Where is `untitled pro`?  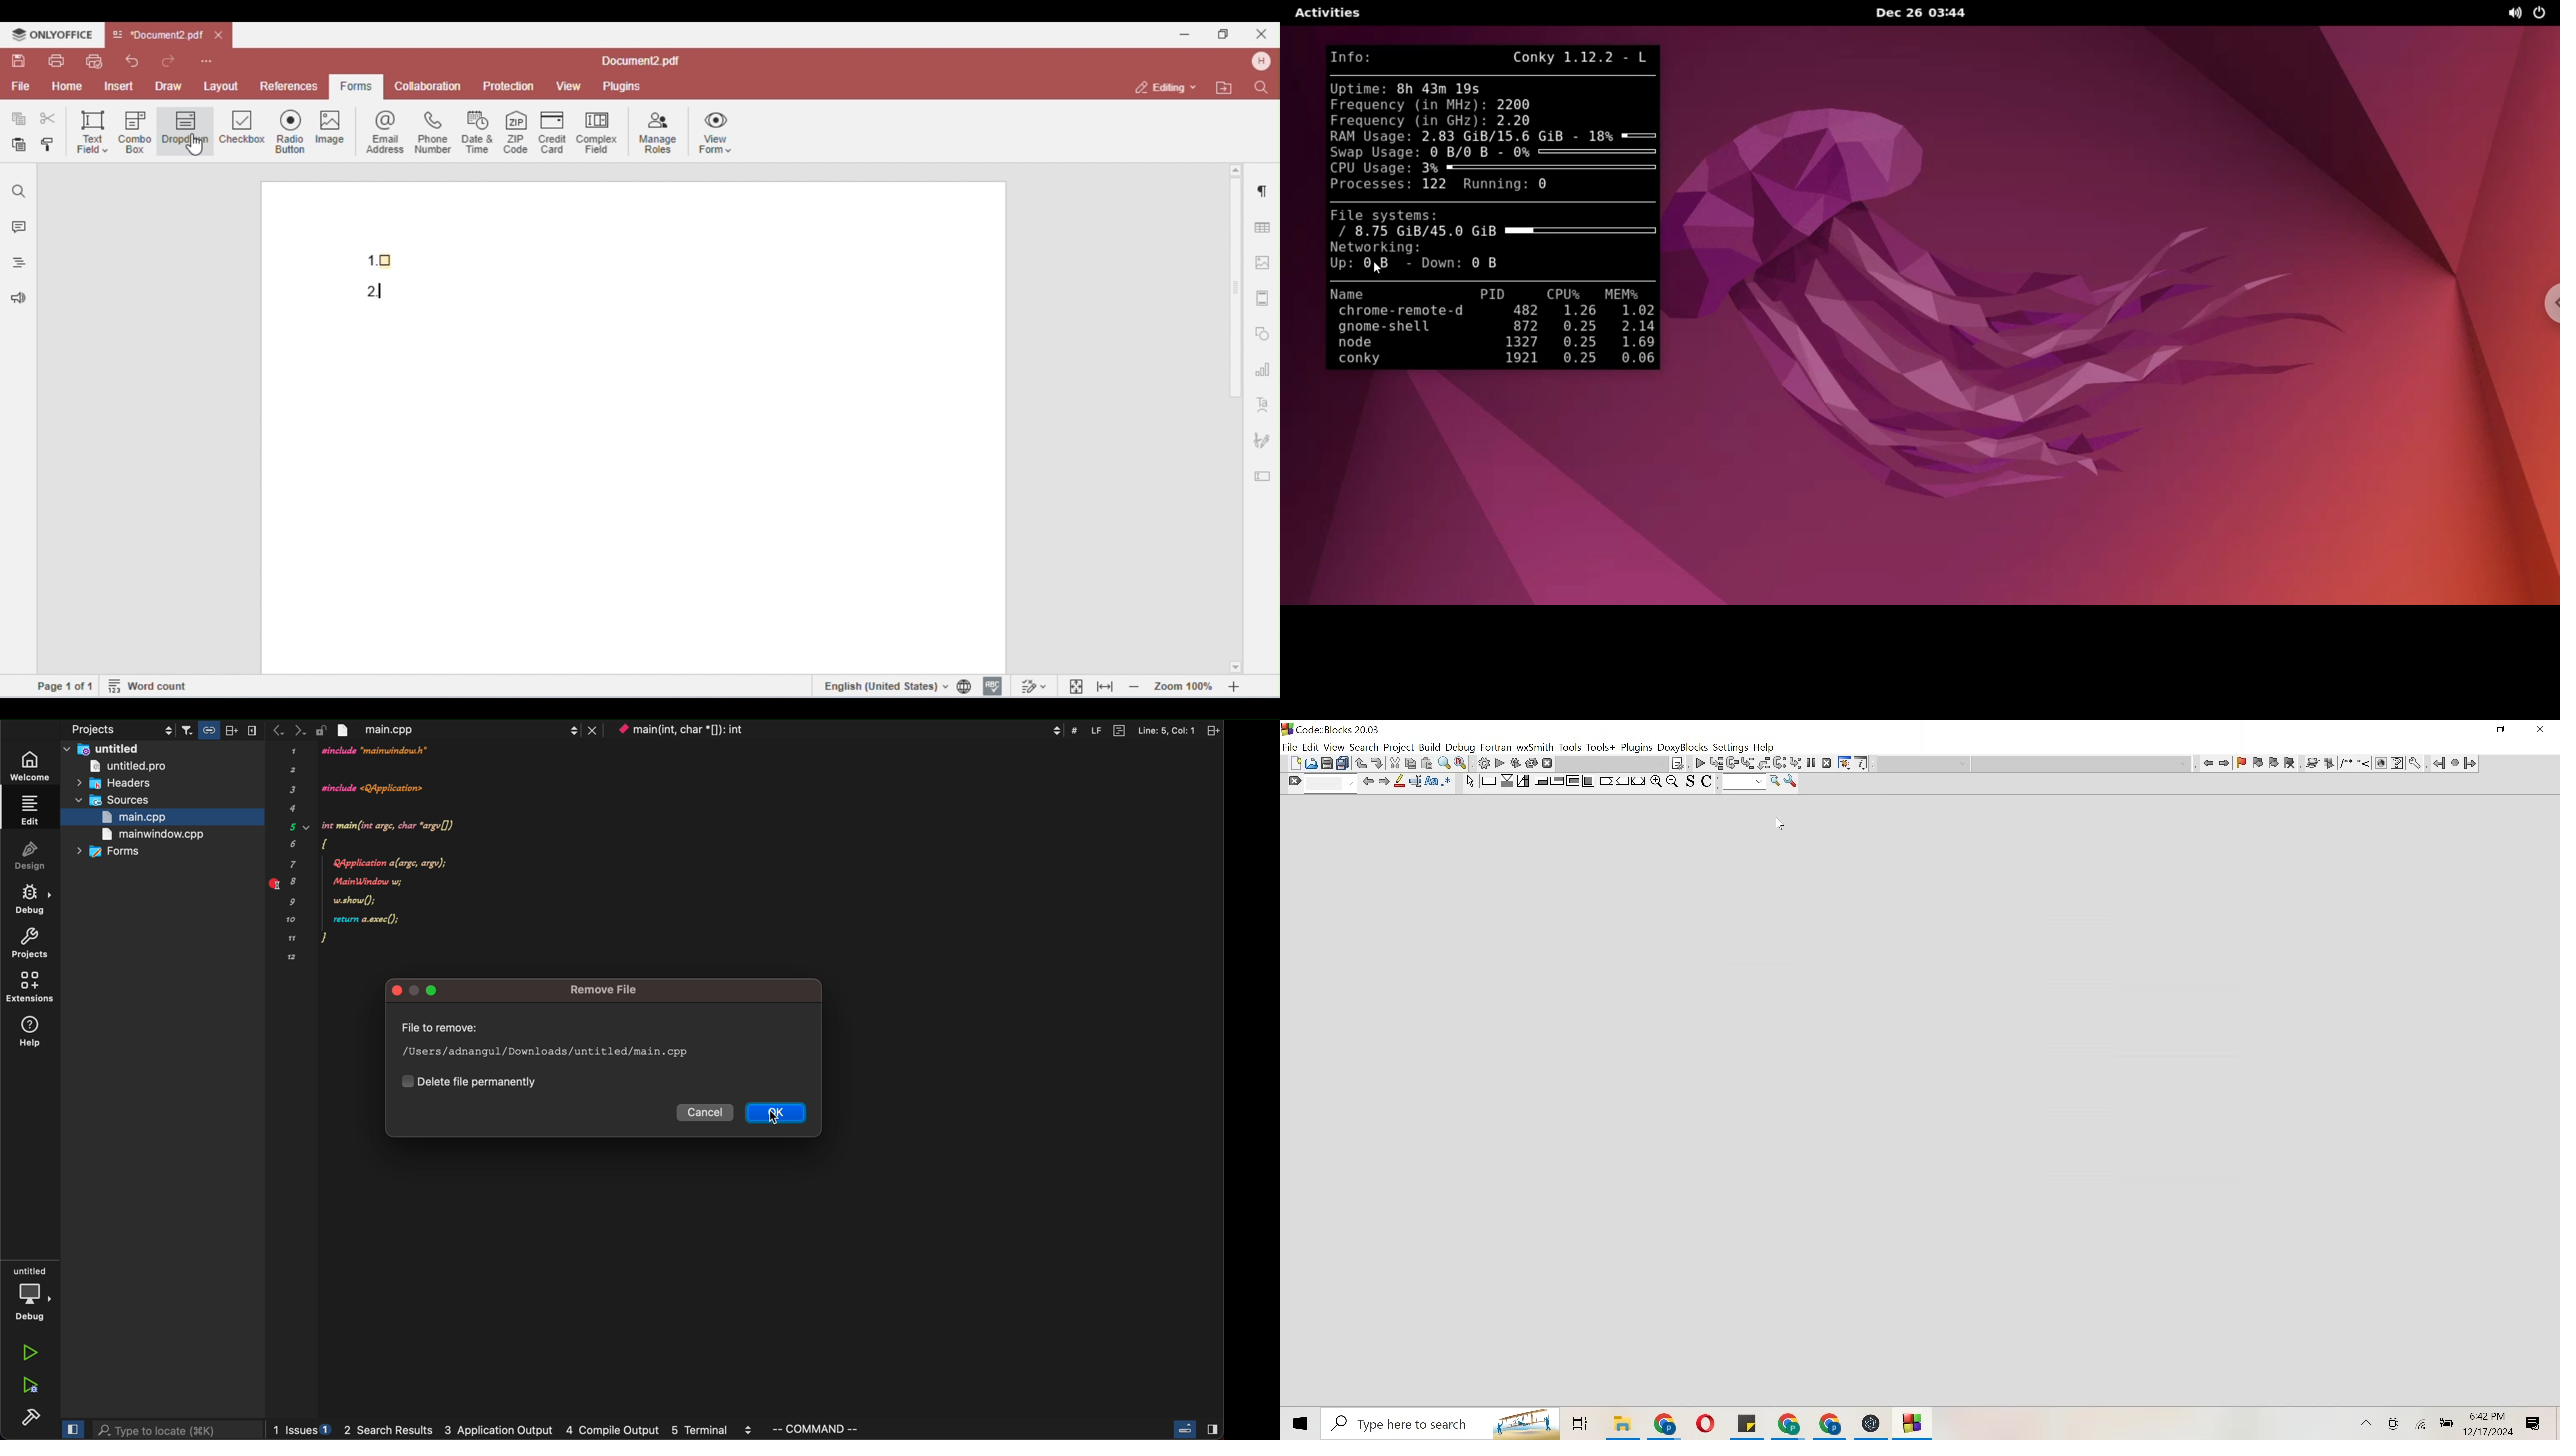 untitled pro is located at coordinates (150, 767).